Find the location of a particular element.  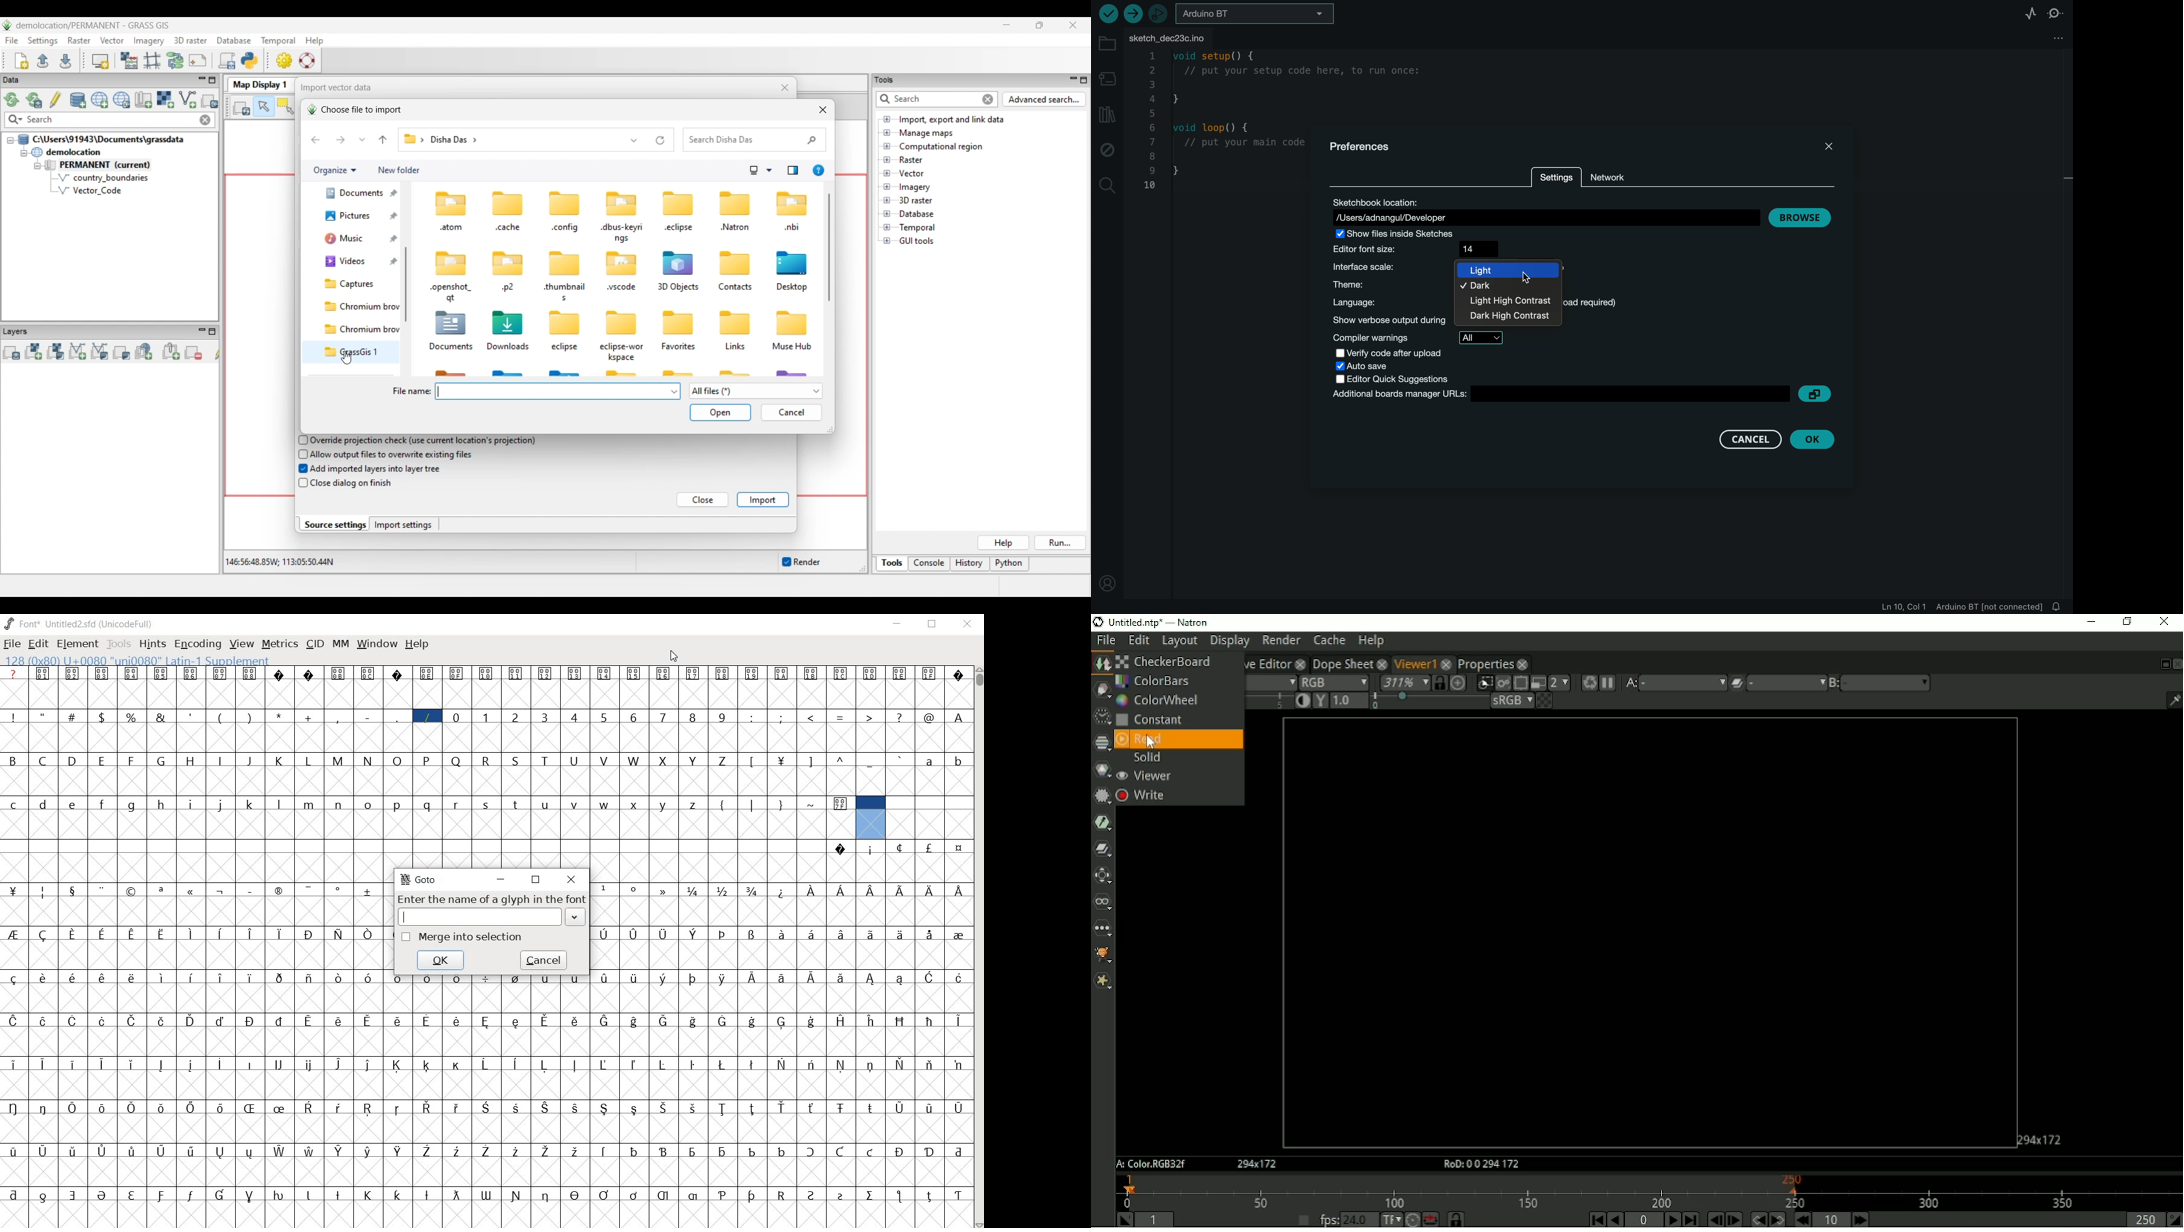

Symbol is located at coordinates (428, 976).